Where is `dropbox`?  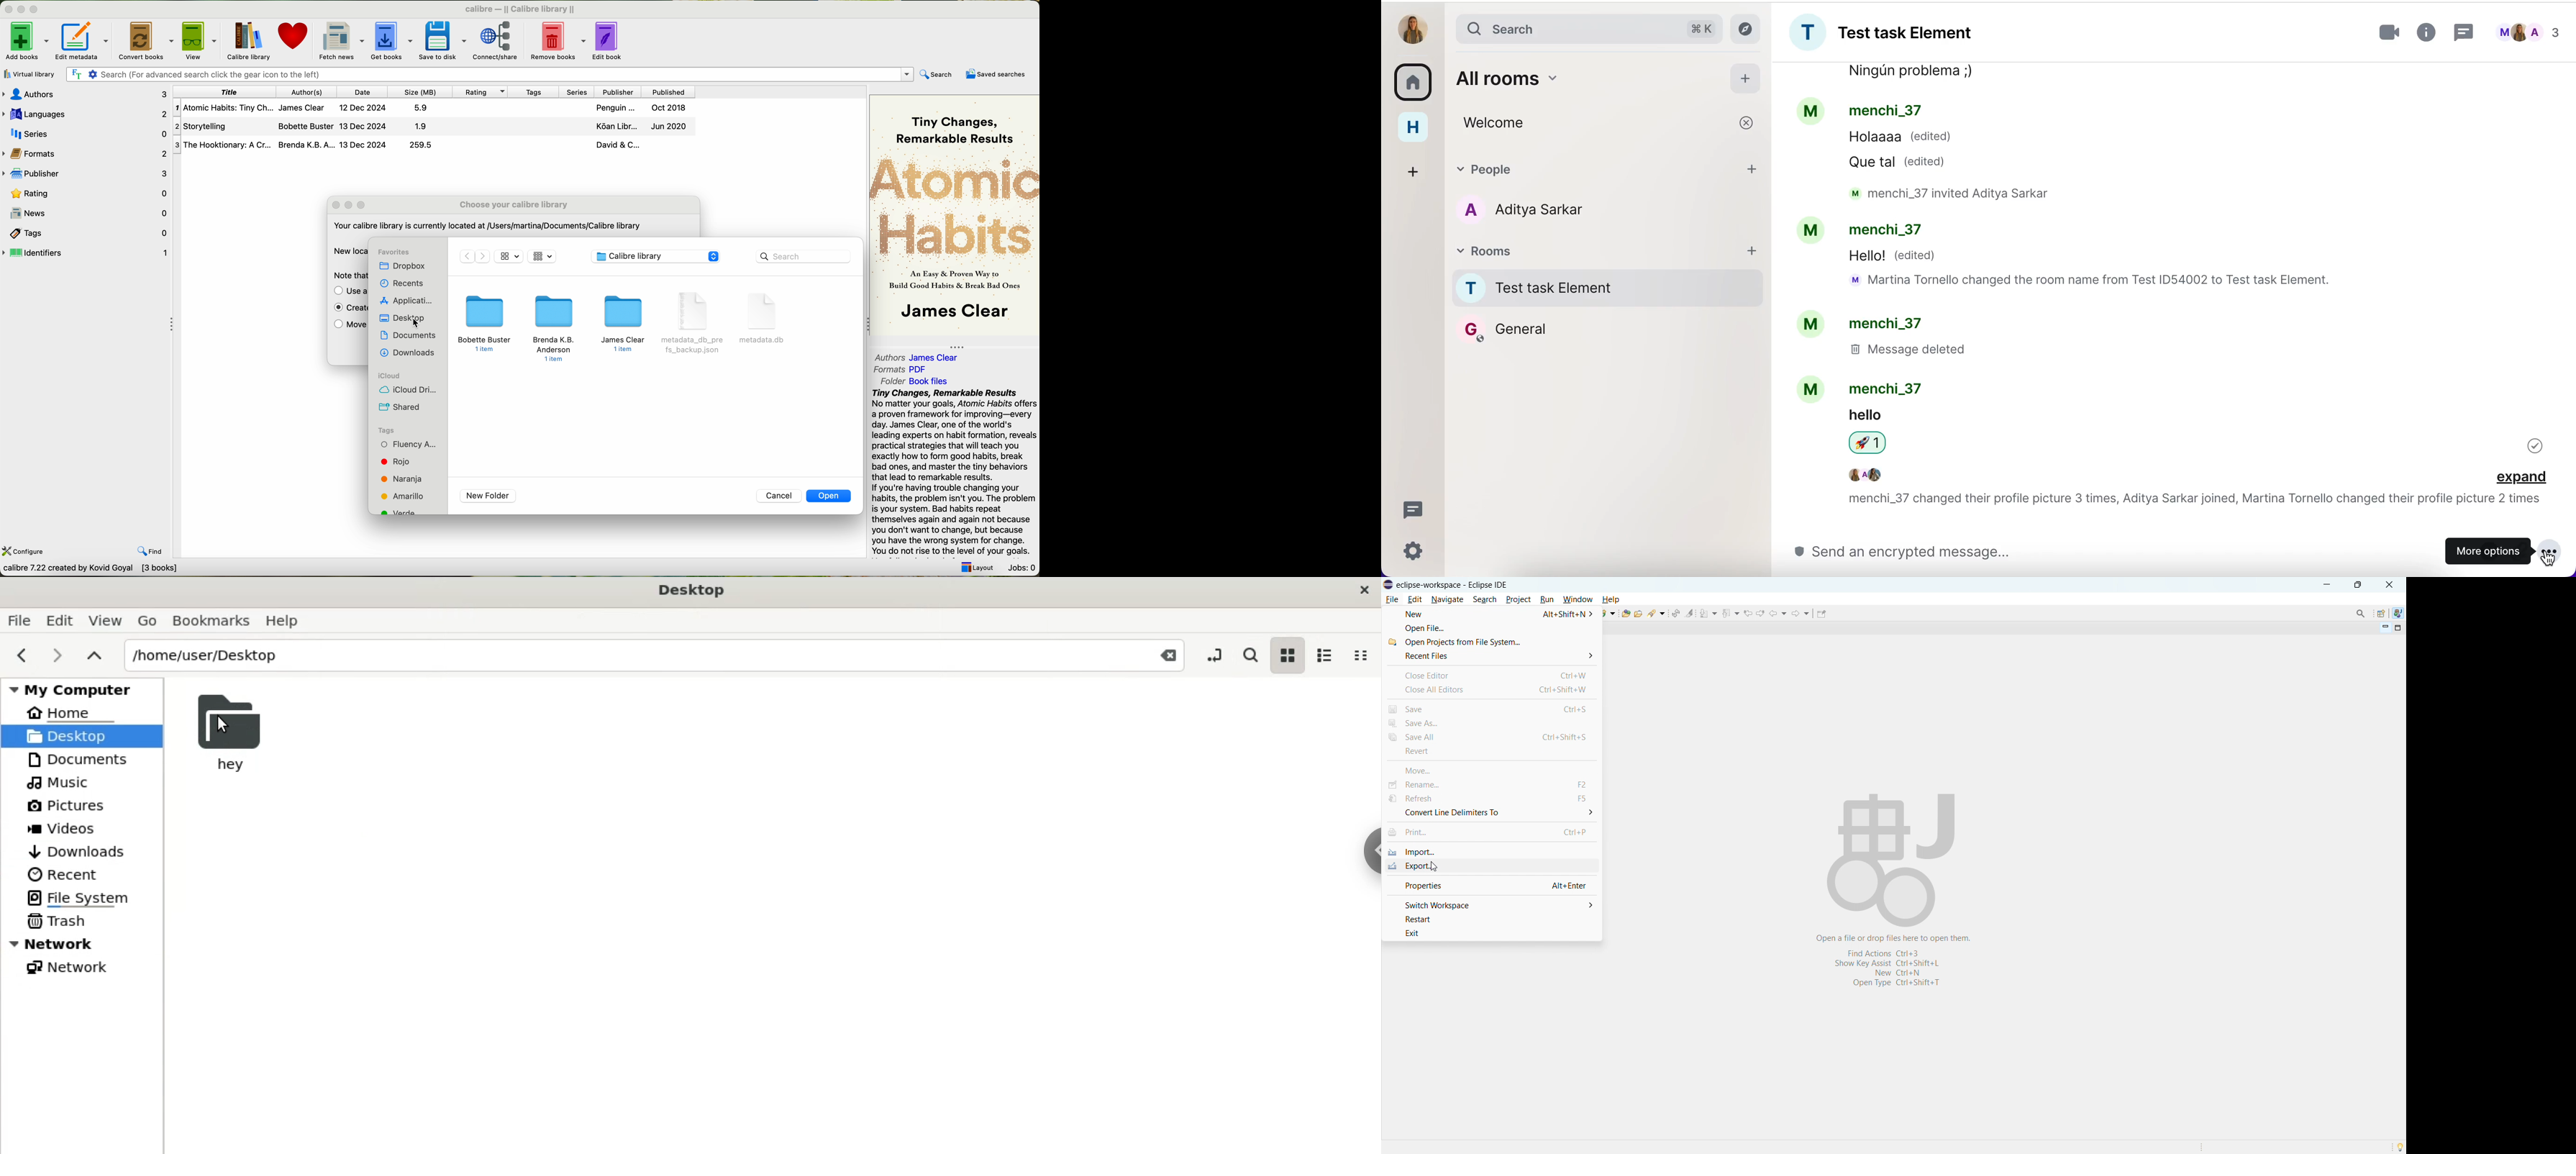
dropbox is located at coordinates (407, 267).